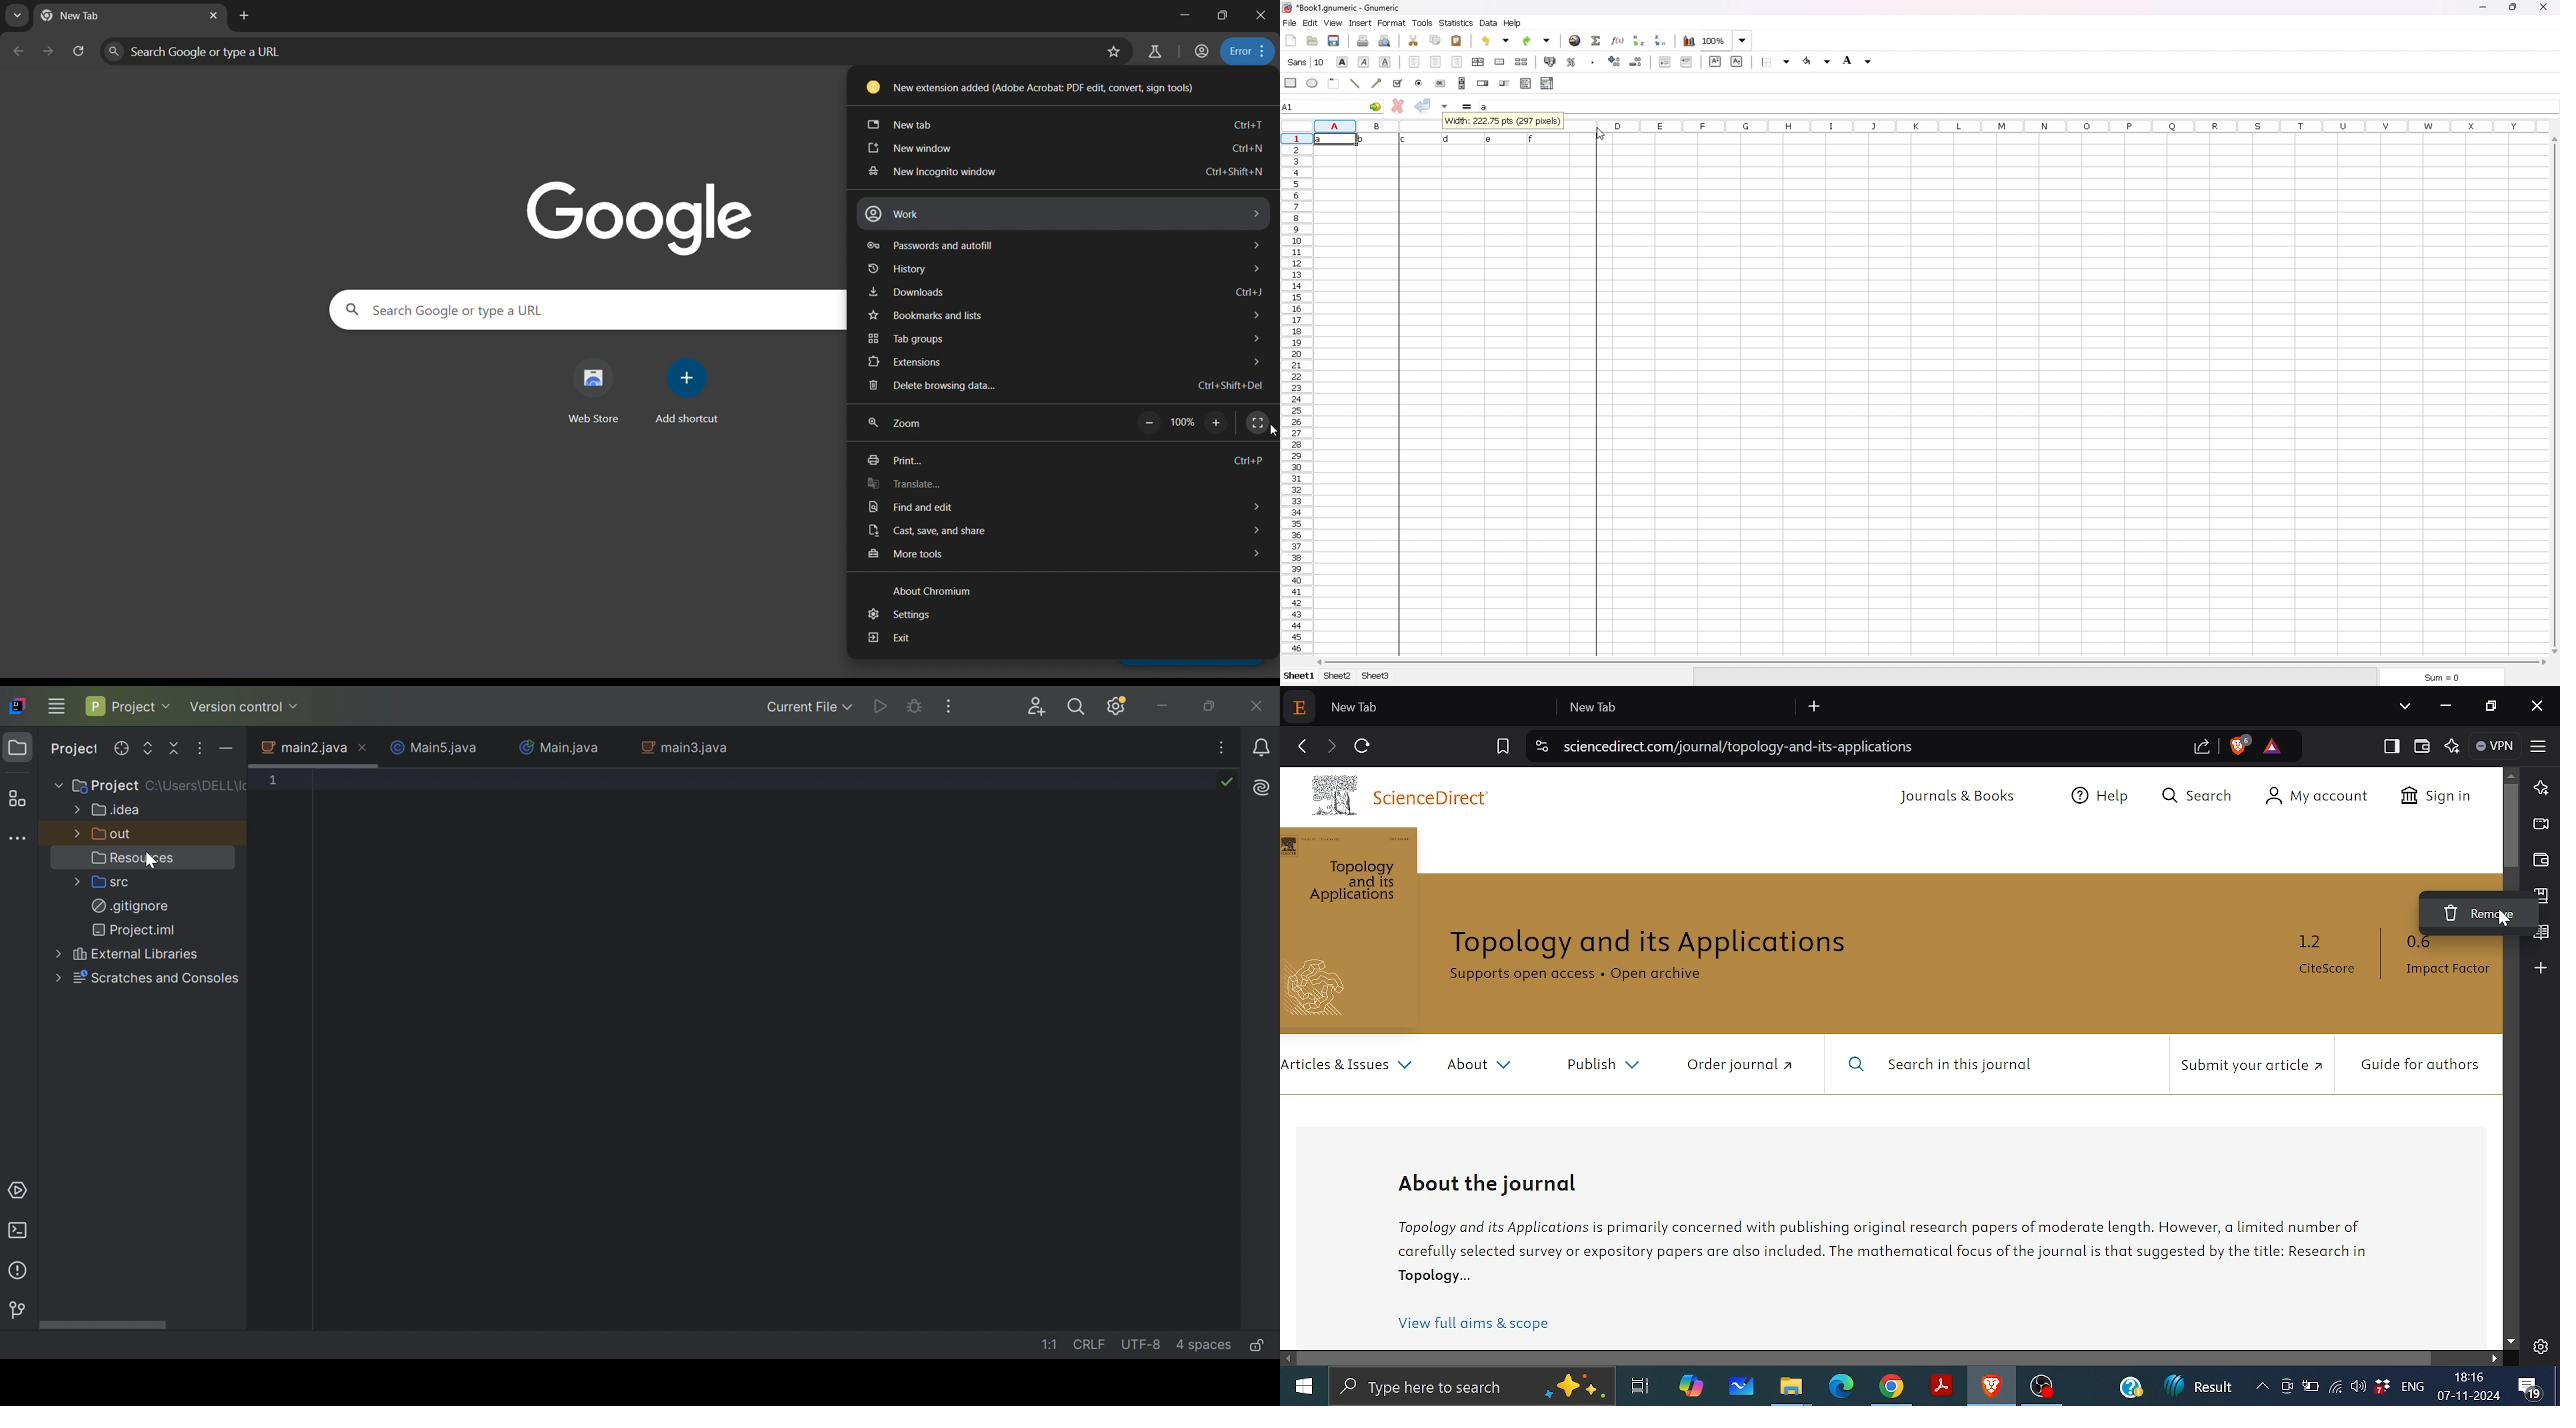 Image resolution: width=2576 pixels, height=1428 pixels. Describe the element at coordinates (903, 423) in the screenshot. I see `` at that location.